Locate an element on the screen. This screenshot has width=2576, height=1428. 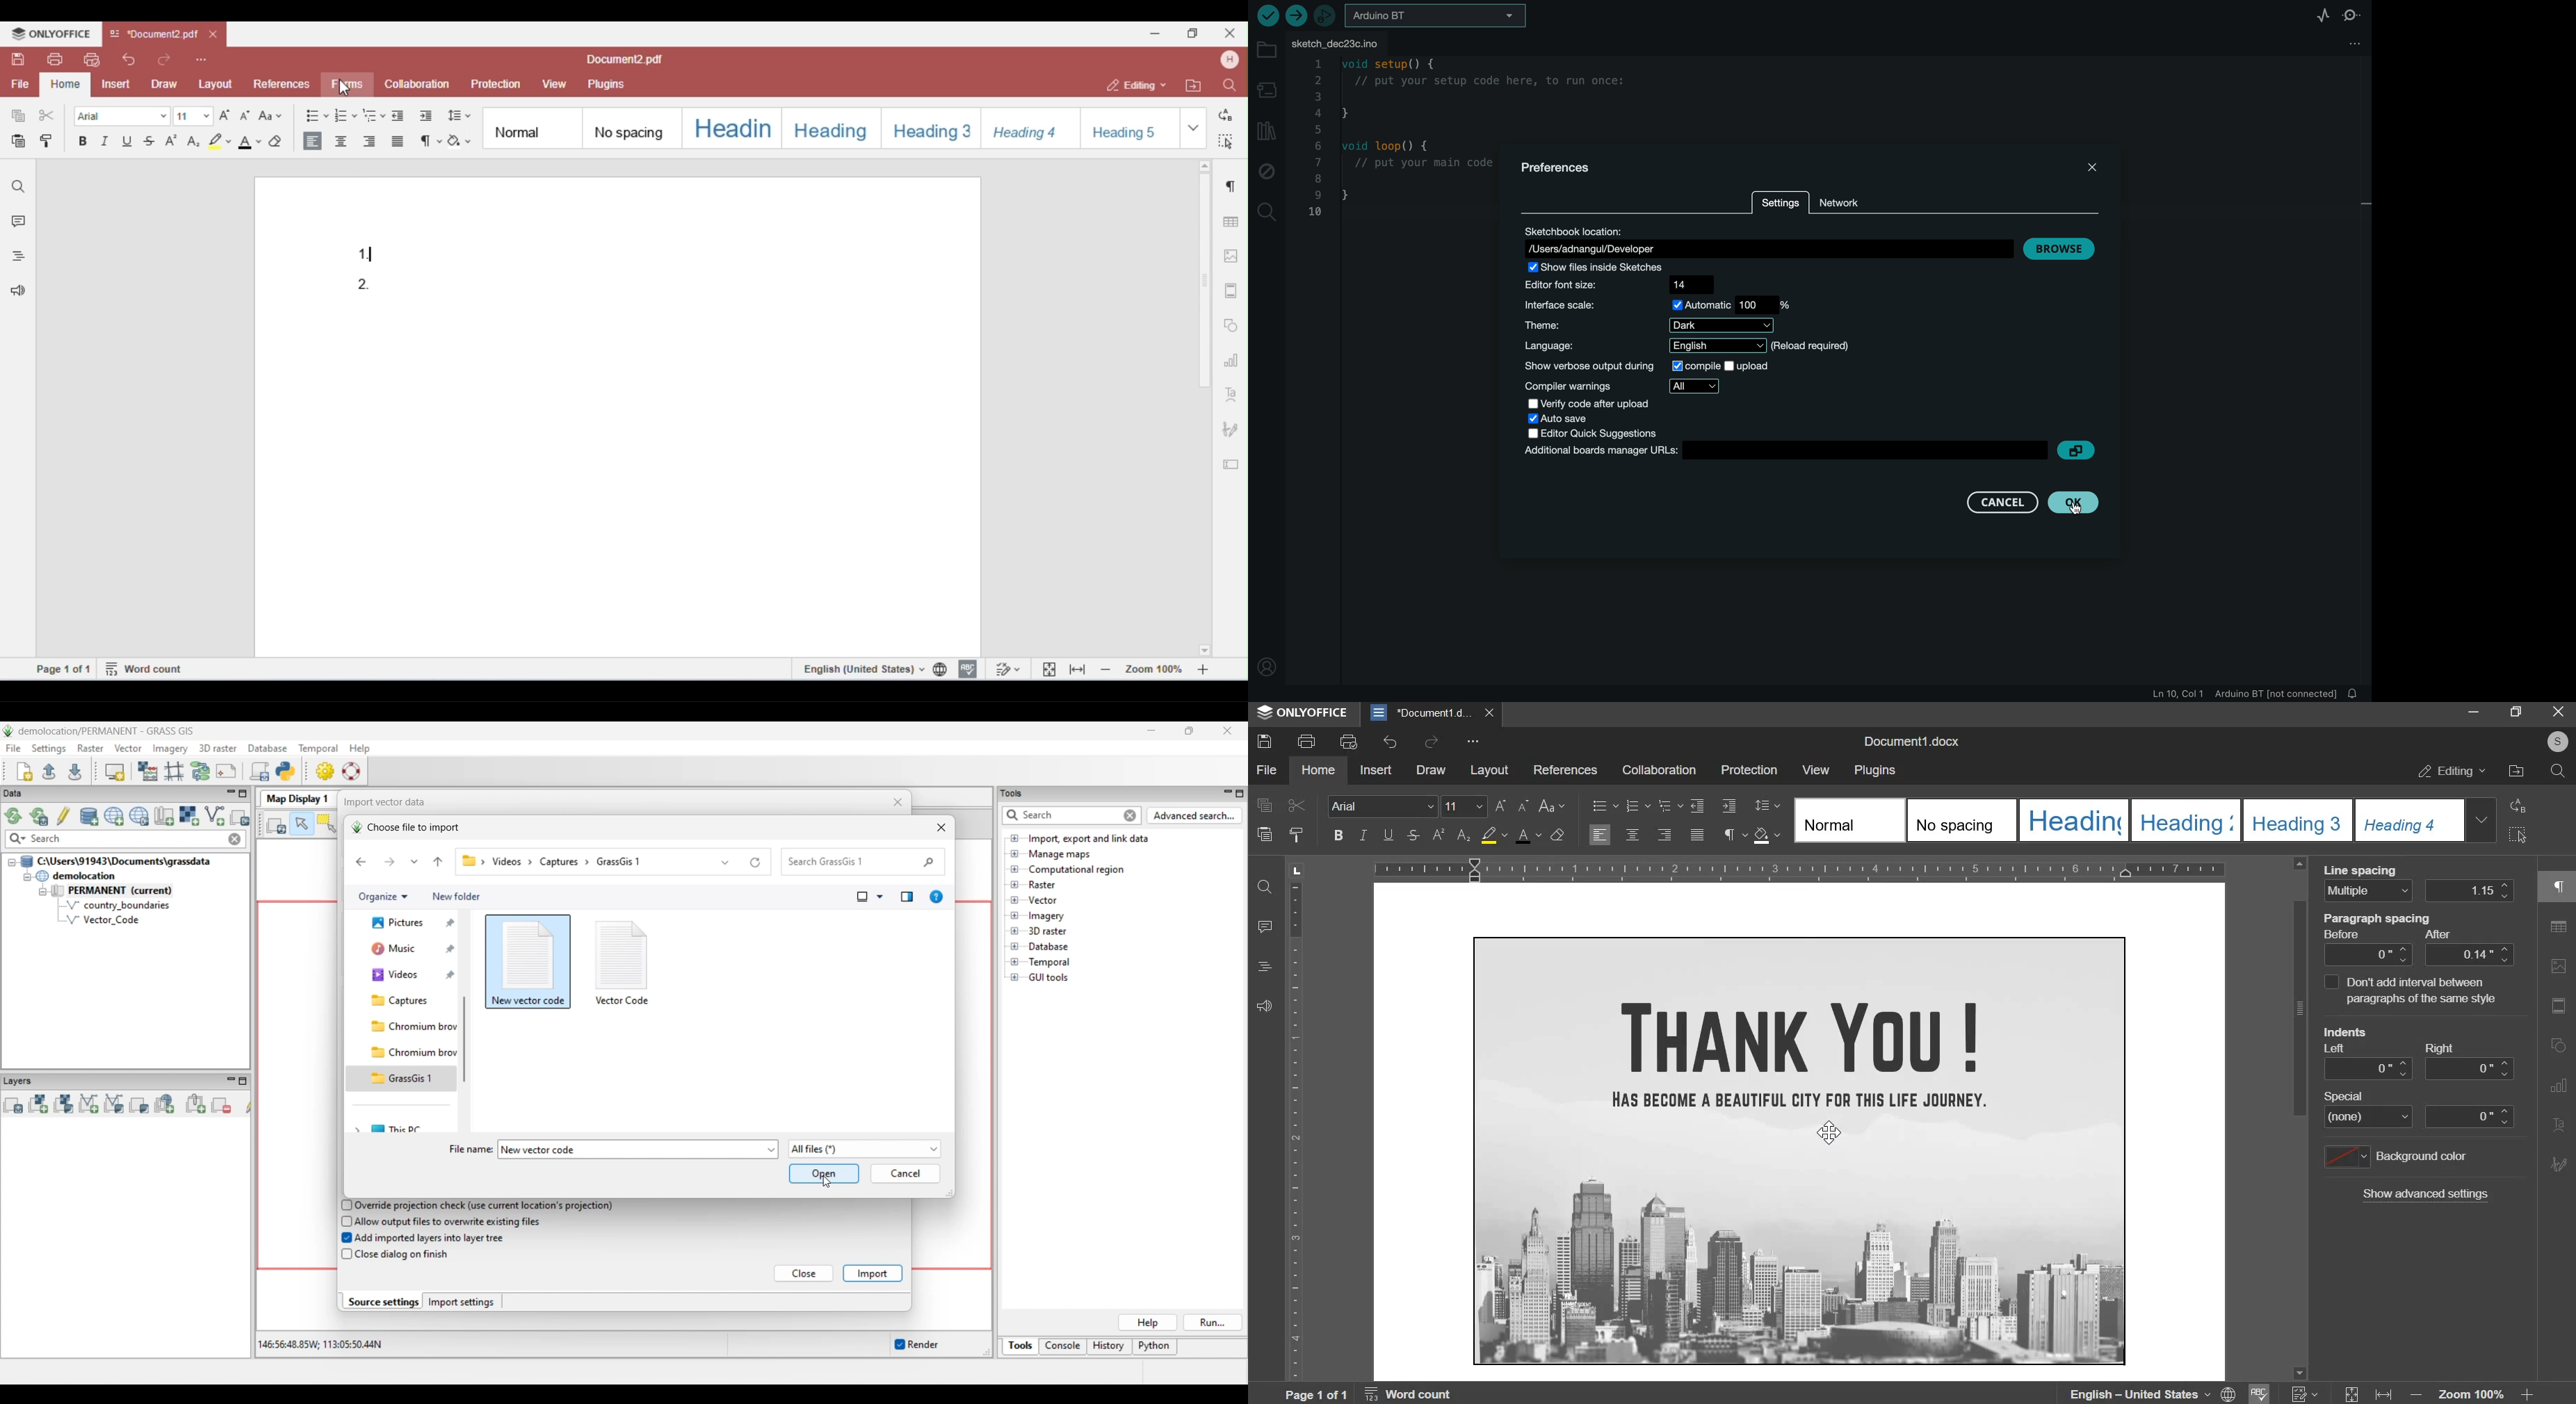
line spacing is located at coordinates (1769, 805).